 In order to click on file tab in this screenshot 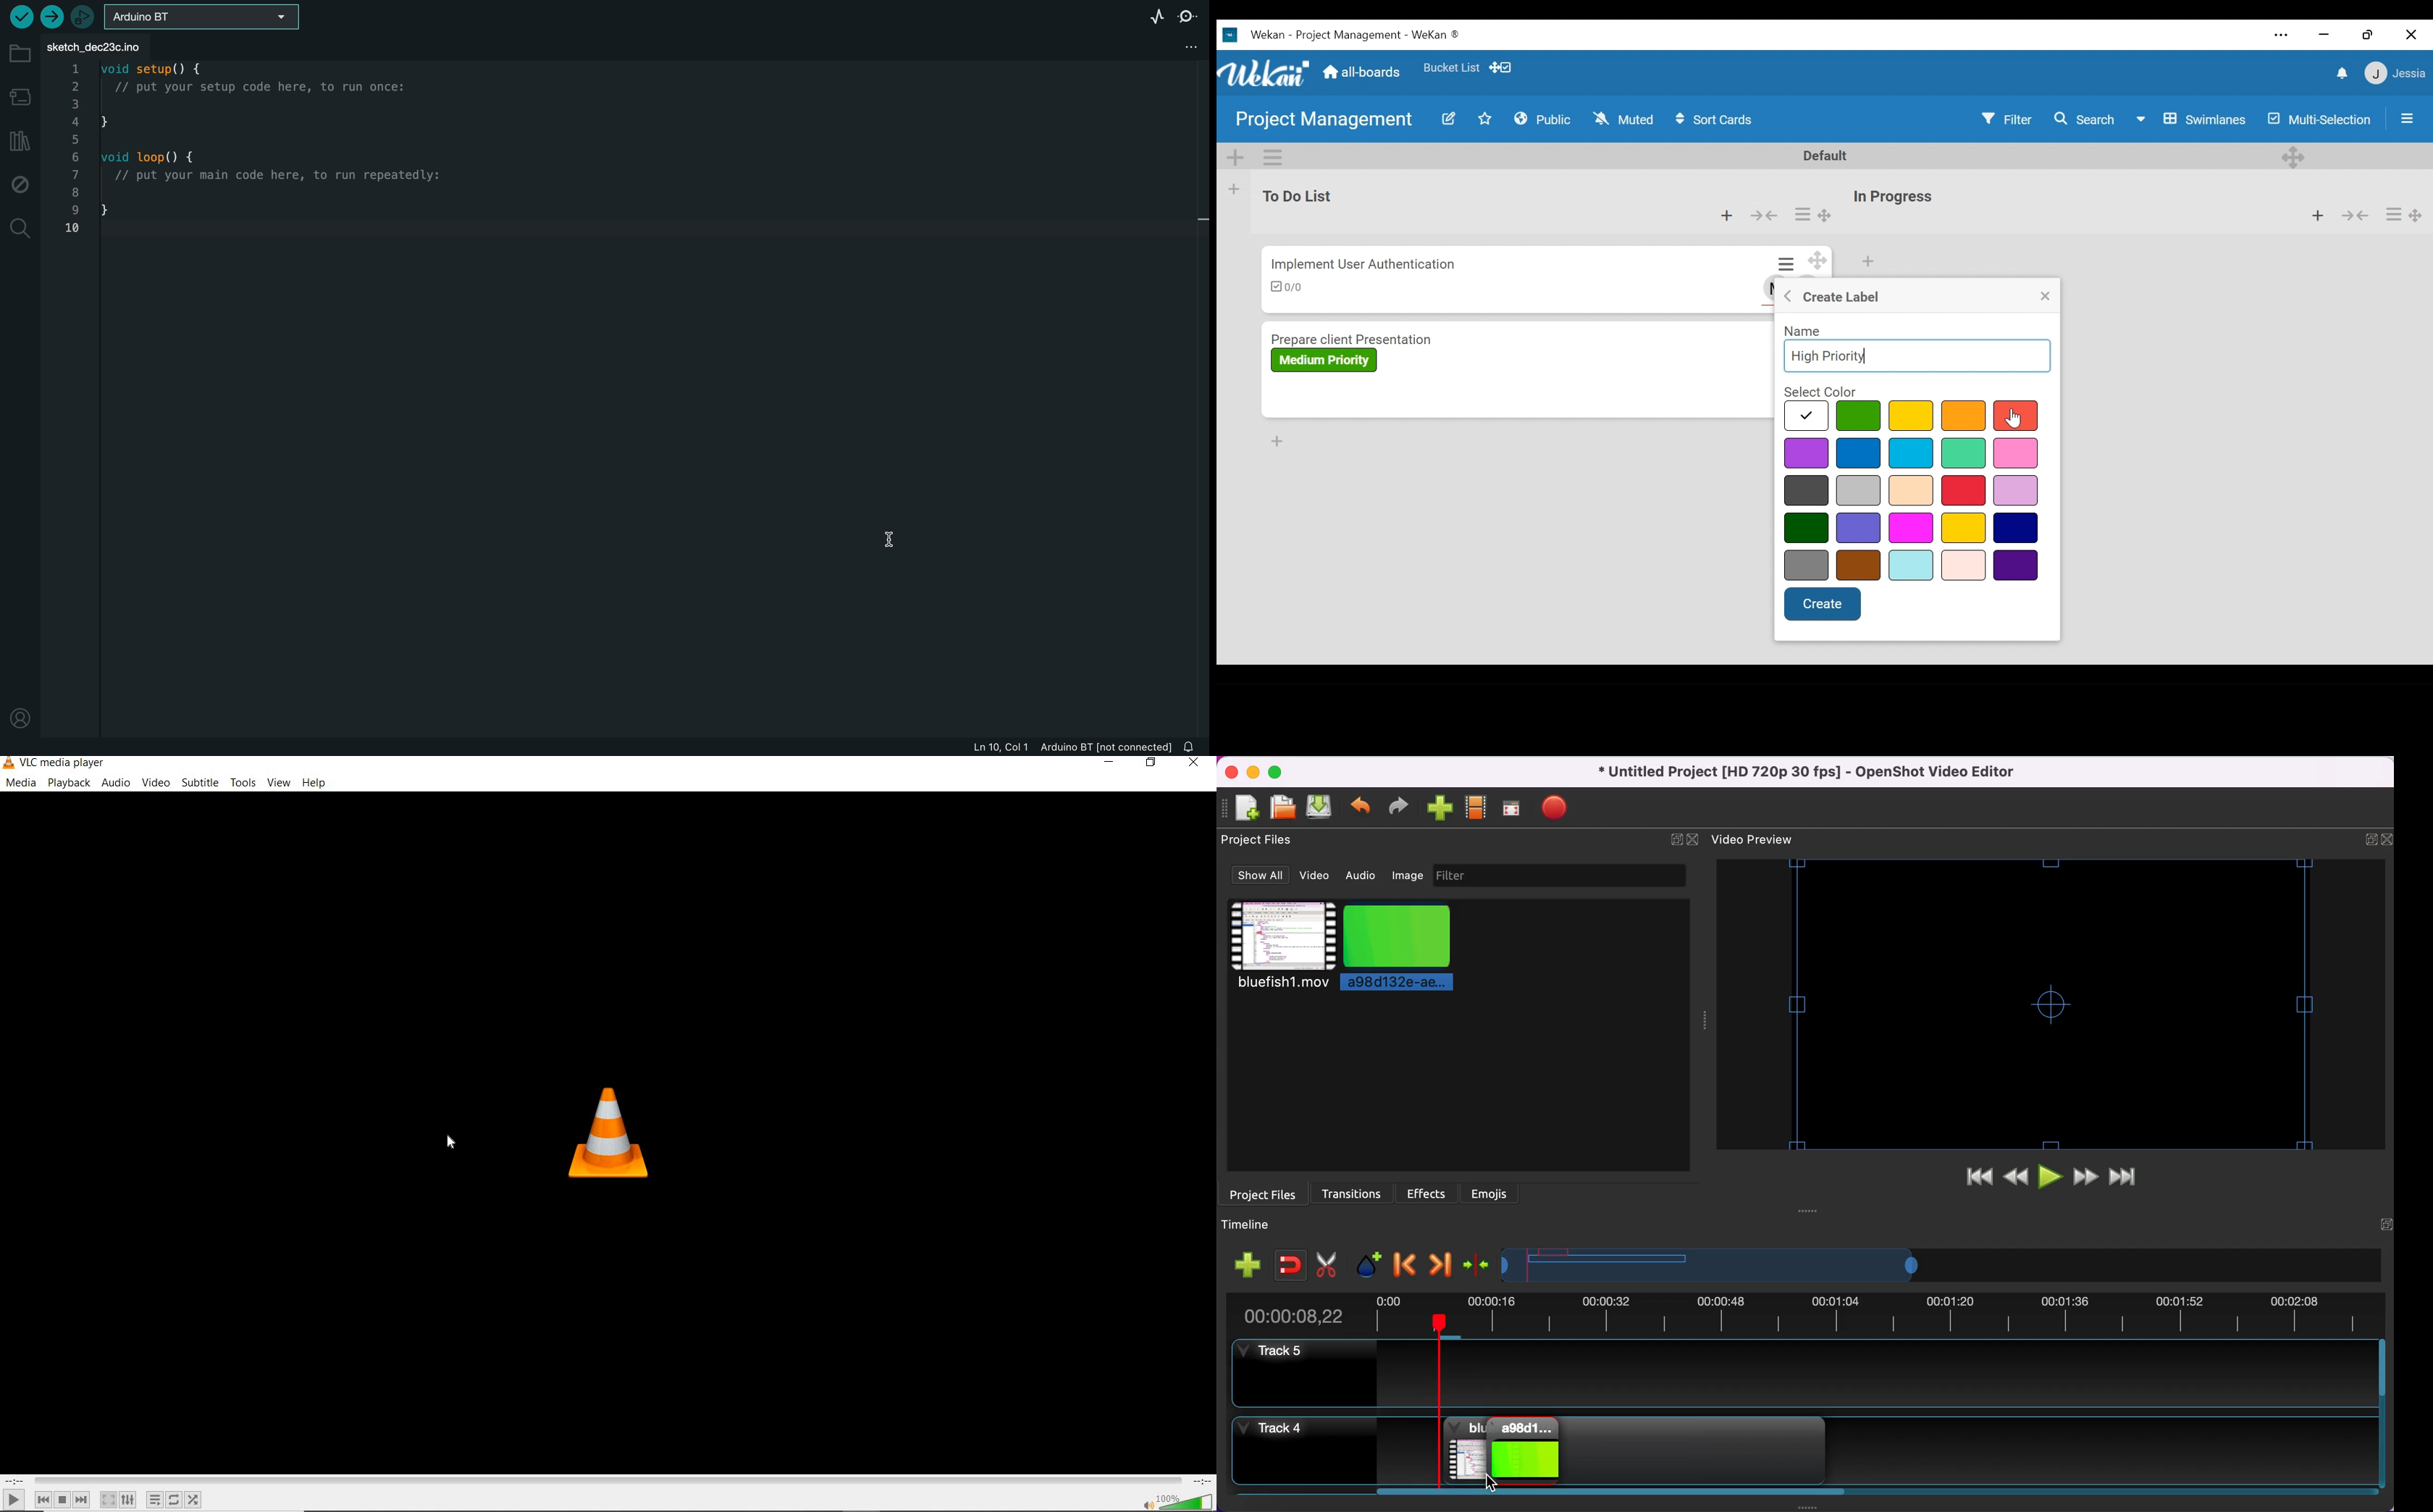, I will do `click(102, 47)`.